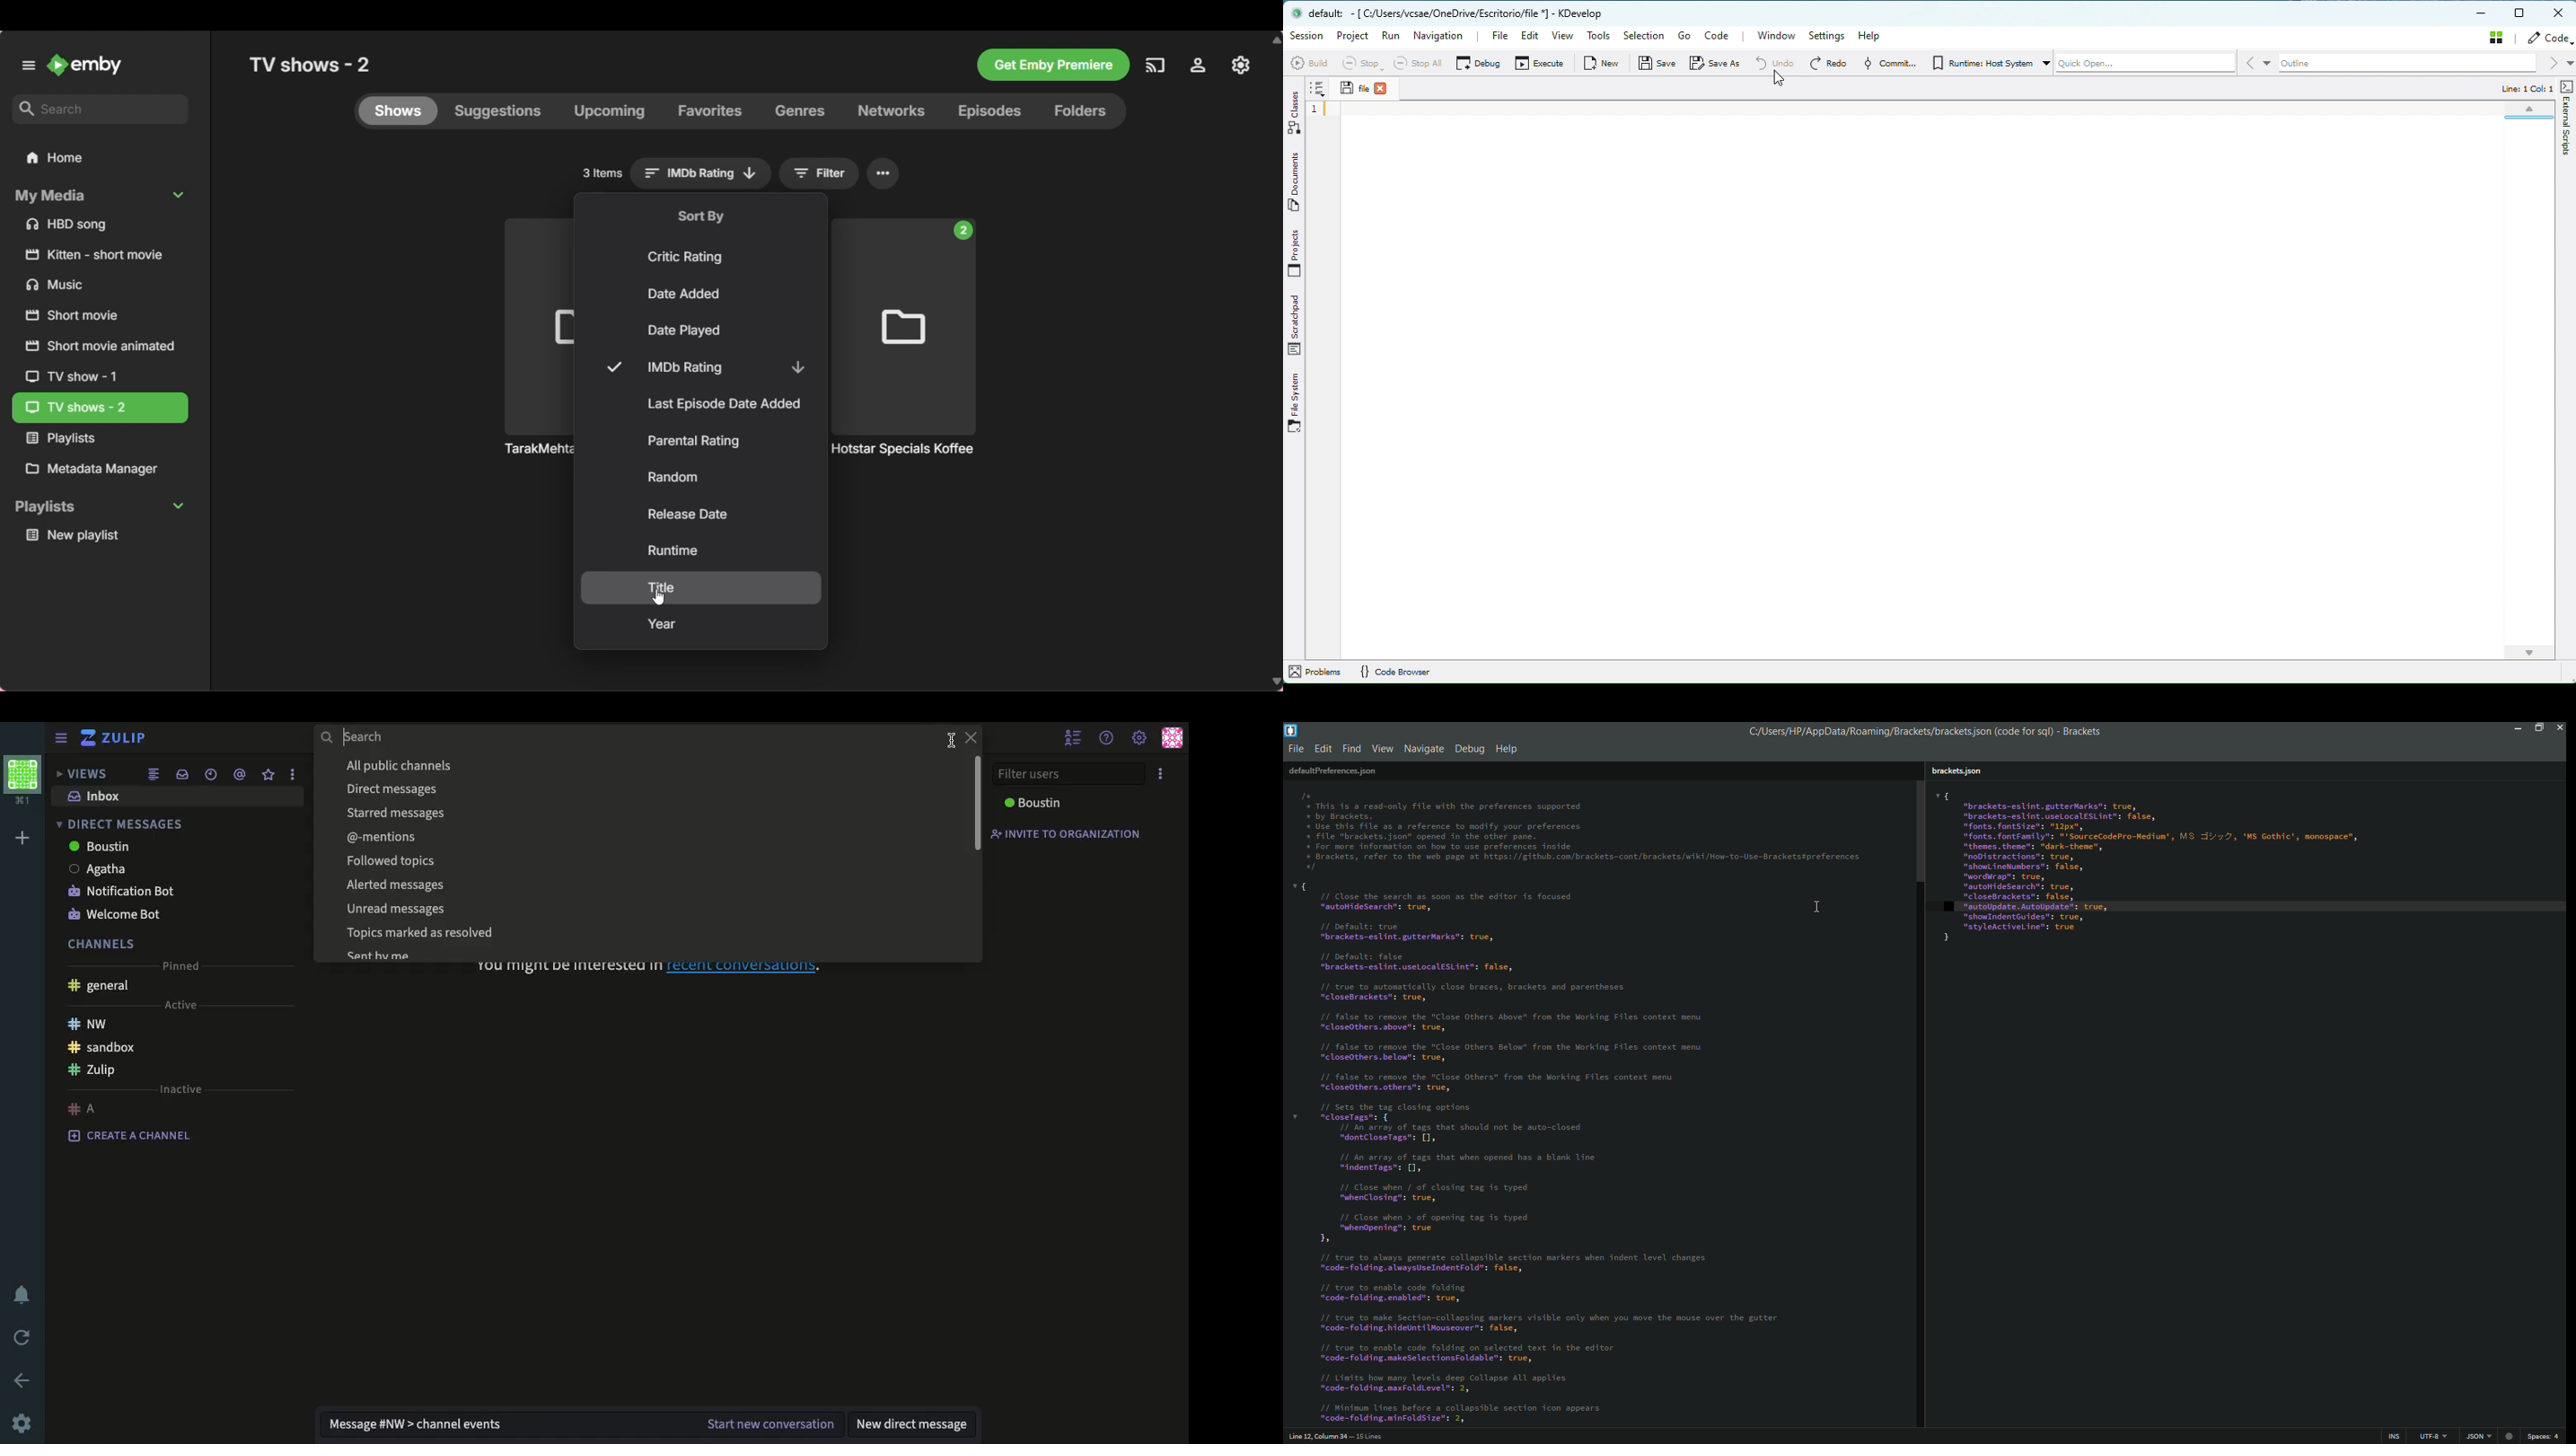  Describe the element at coordinates (422, 1424) in the screenshot. I see `message nw channel events` at that location.